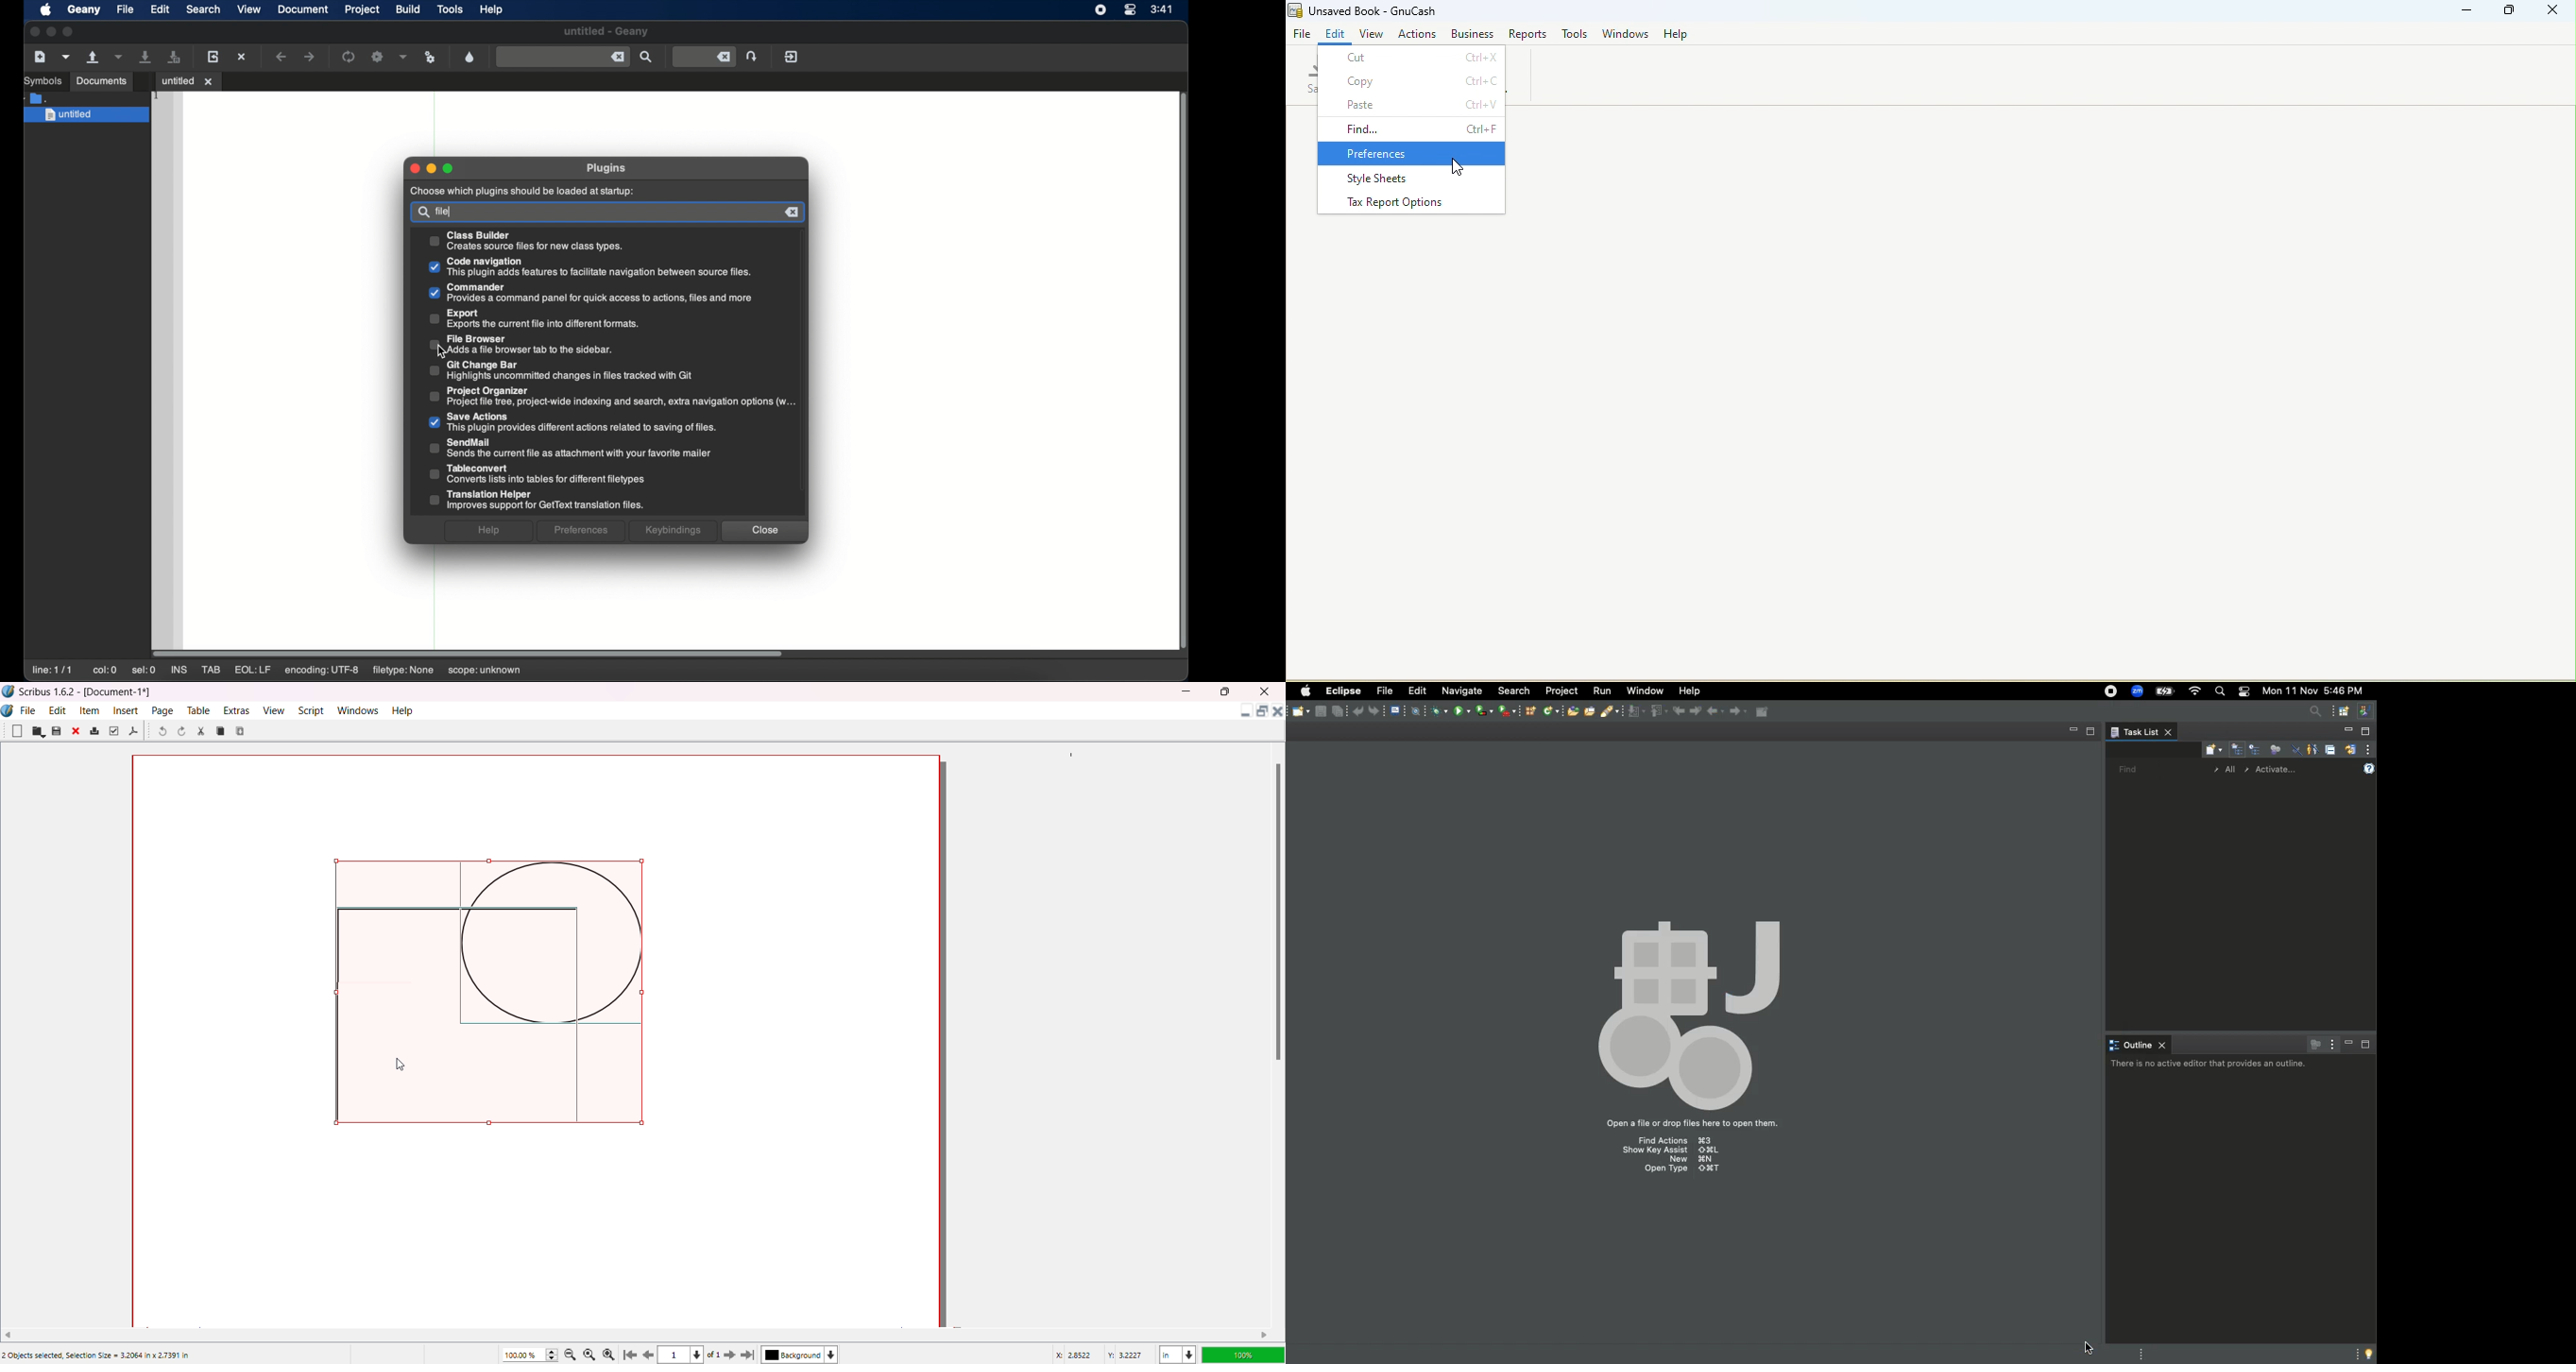  What do you see at coordinates (17, 730) in the screenshot?
I see `New` at bounding box center [17, 730].